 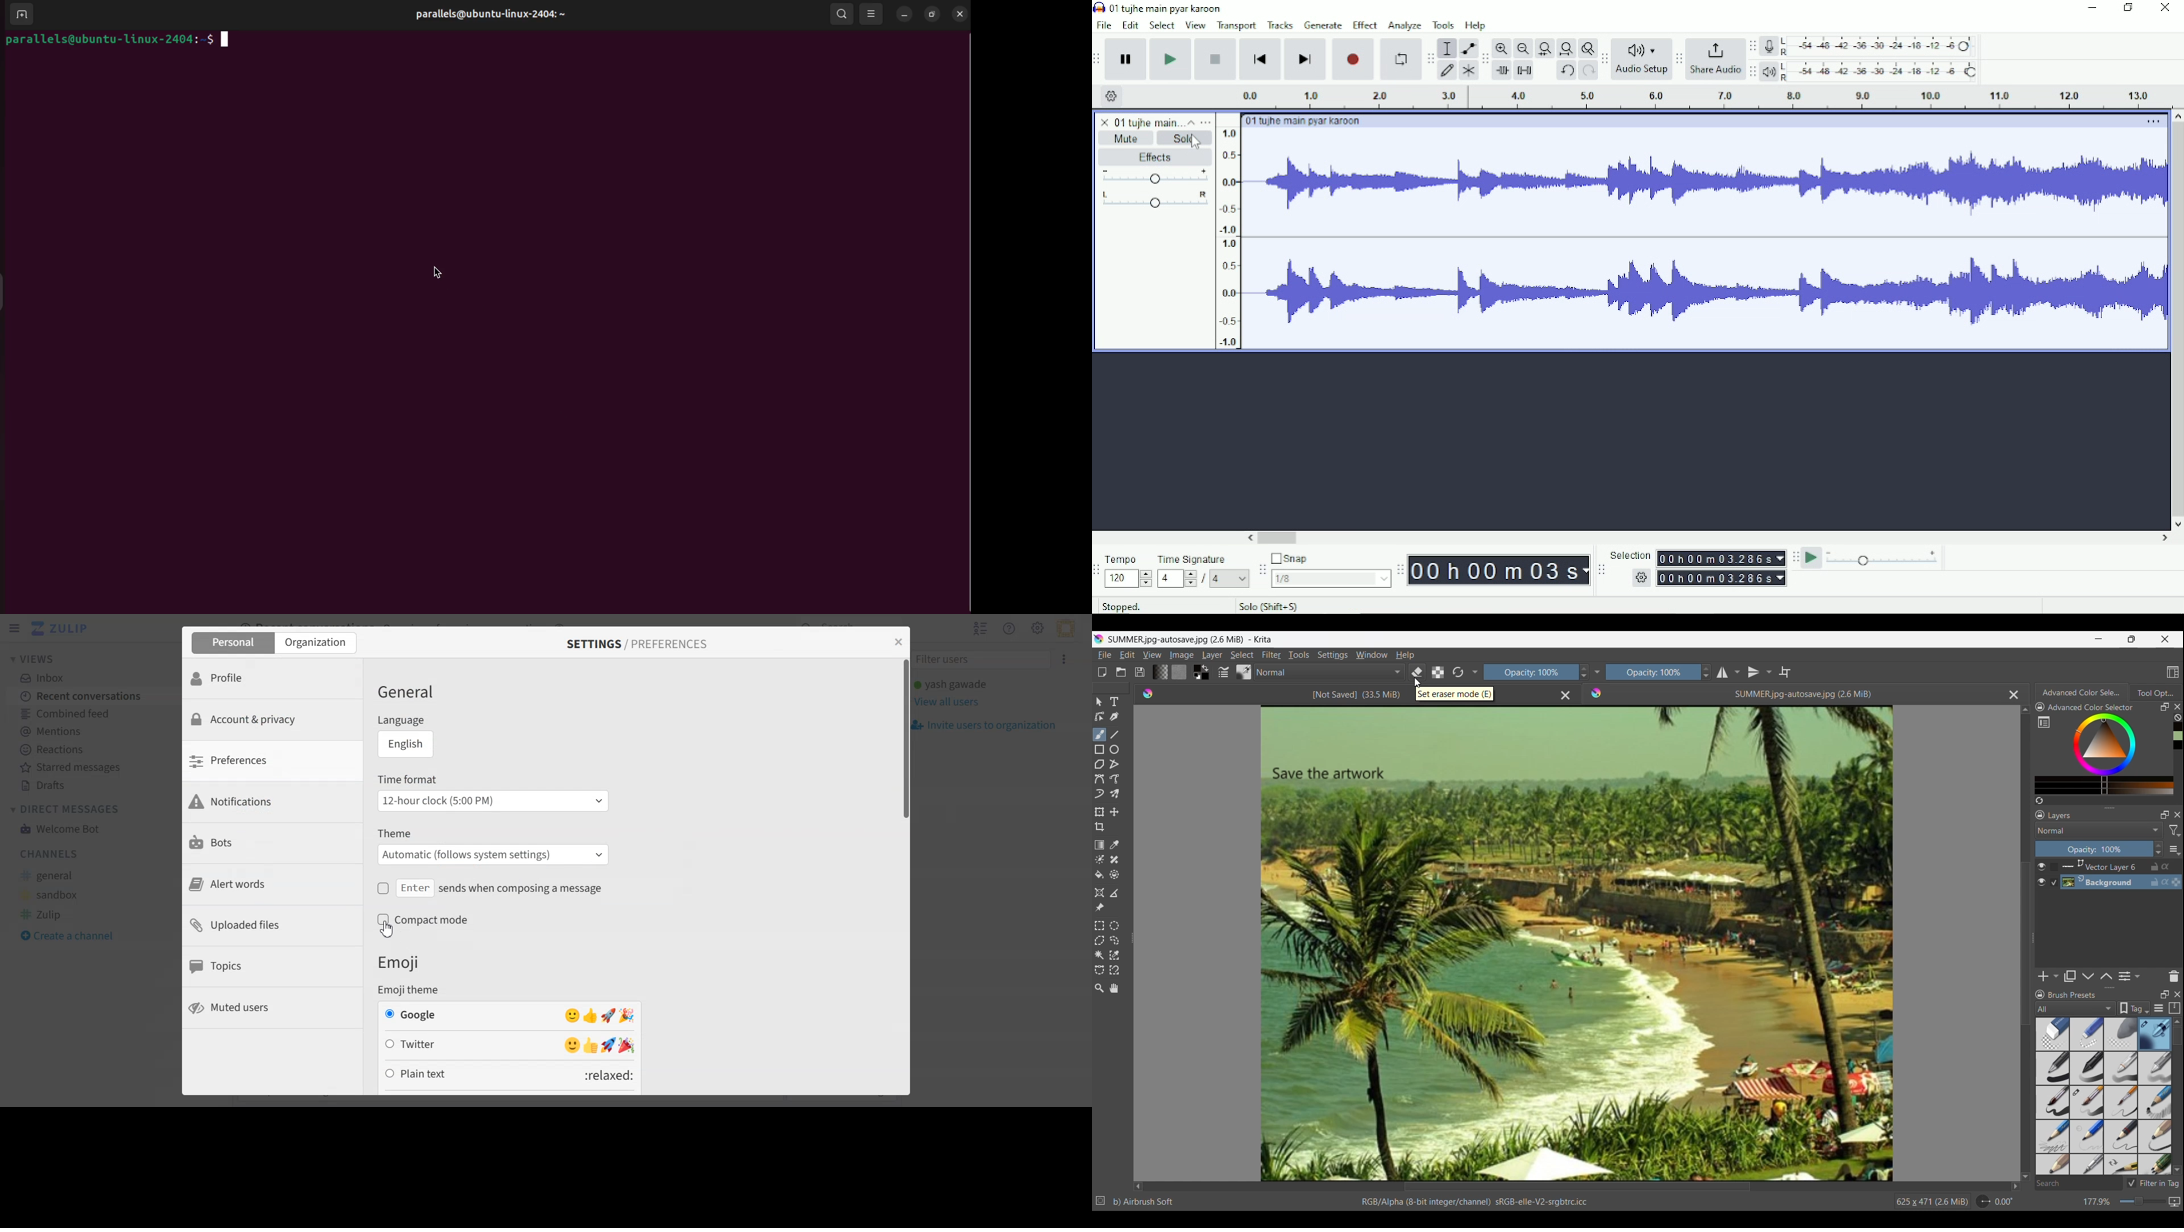 What do you see at coordinates (1330, 672) in the screenshot?
I see `Normal` at bounding box center [1330, 672].